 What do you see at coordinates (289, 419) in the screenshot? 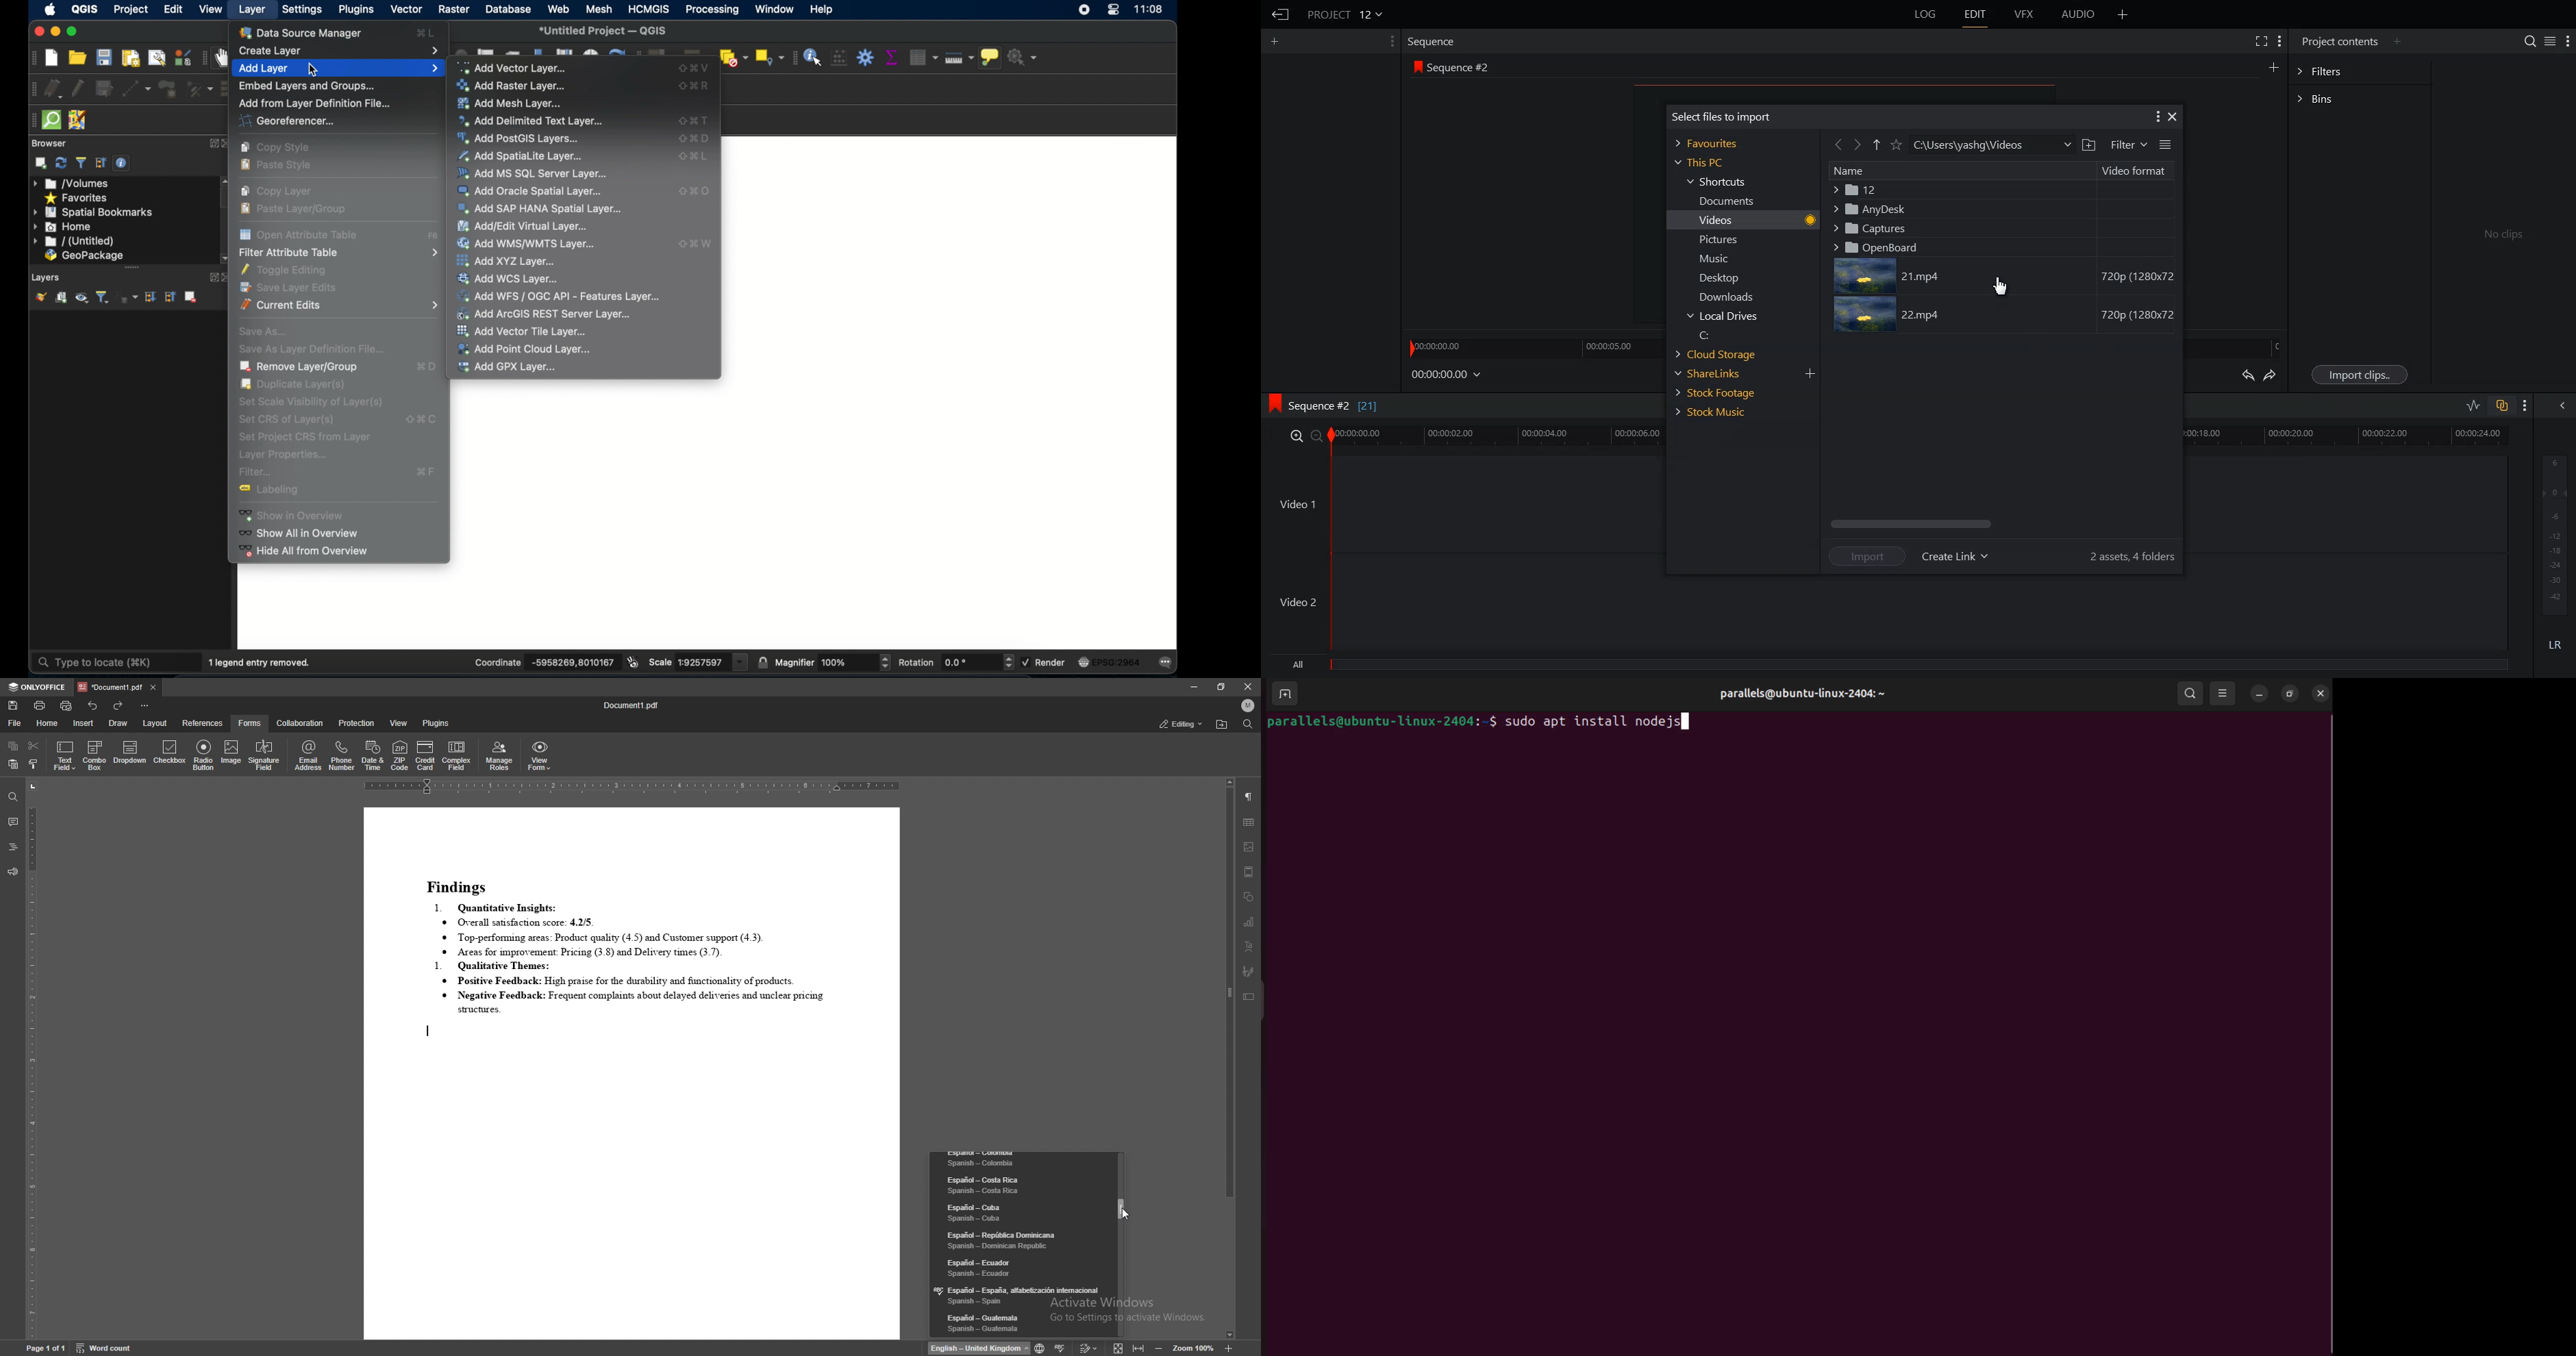
I see `set csr of layers` at bounding box center [289, 419].